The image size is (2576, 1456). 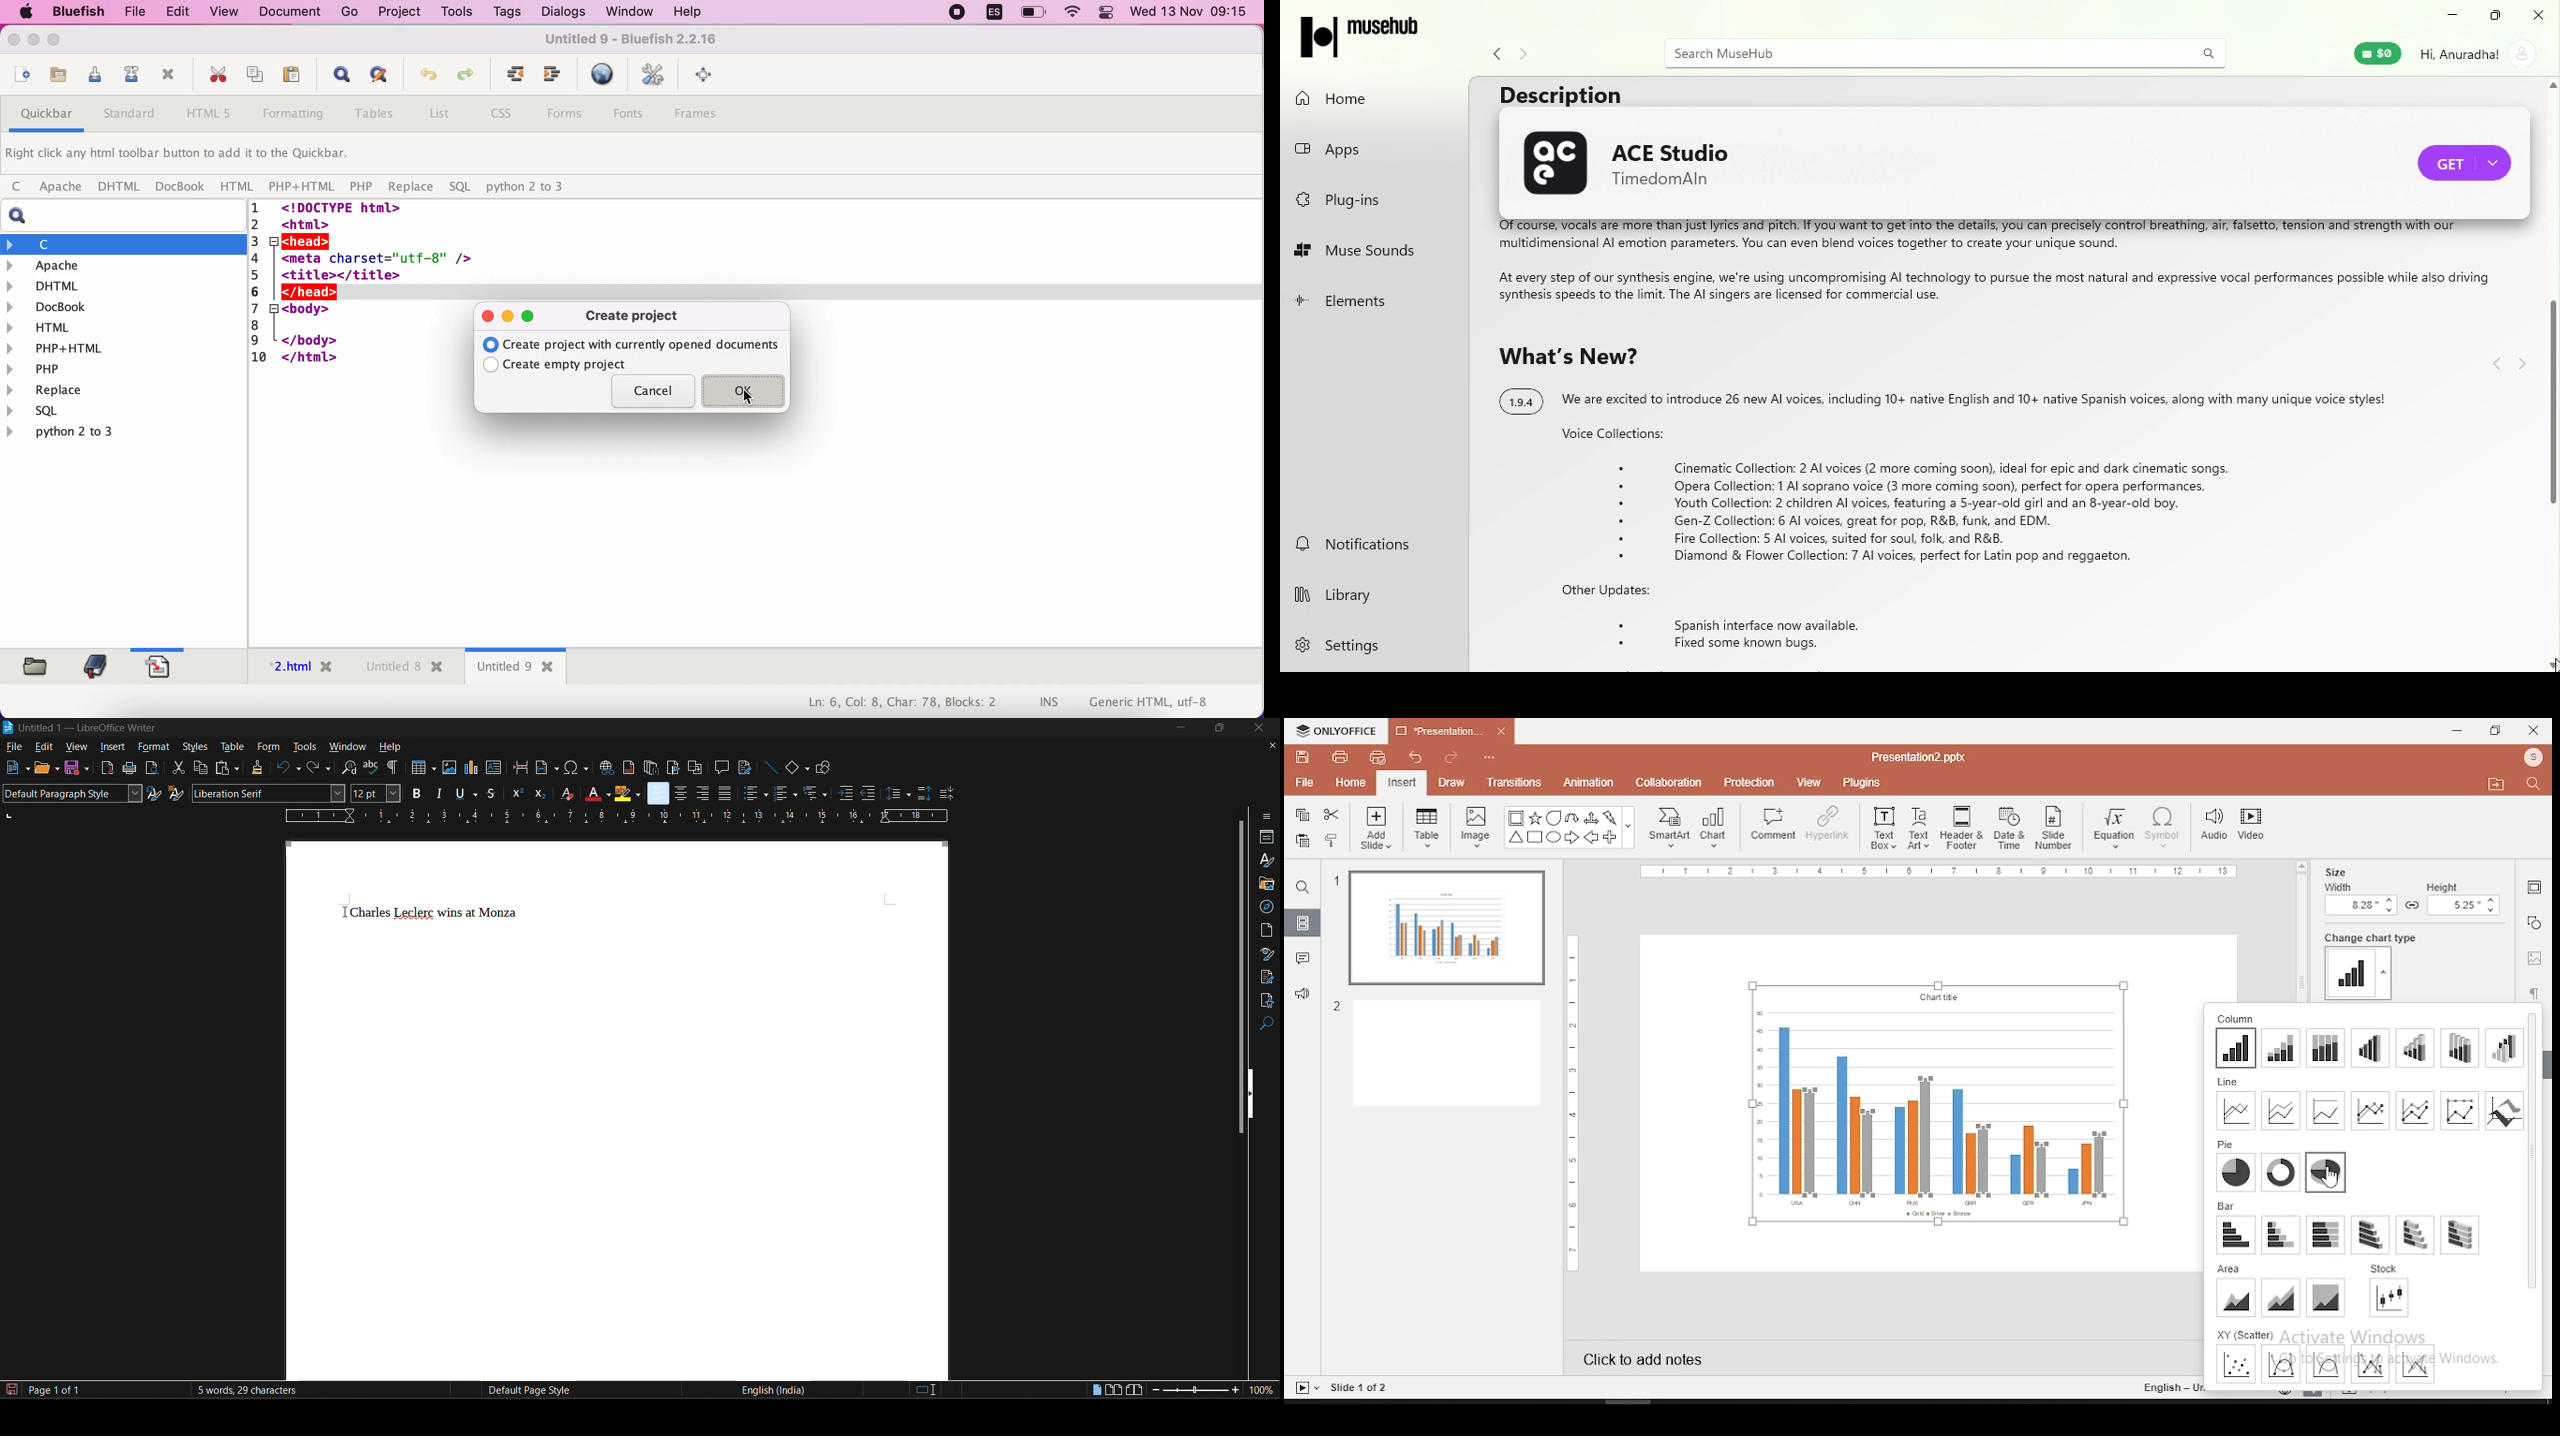 I want to click on search, so click(x=2205, y=52).